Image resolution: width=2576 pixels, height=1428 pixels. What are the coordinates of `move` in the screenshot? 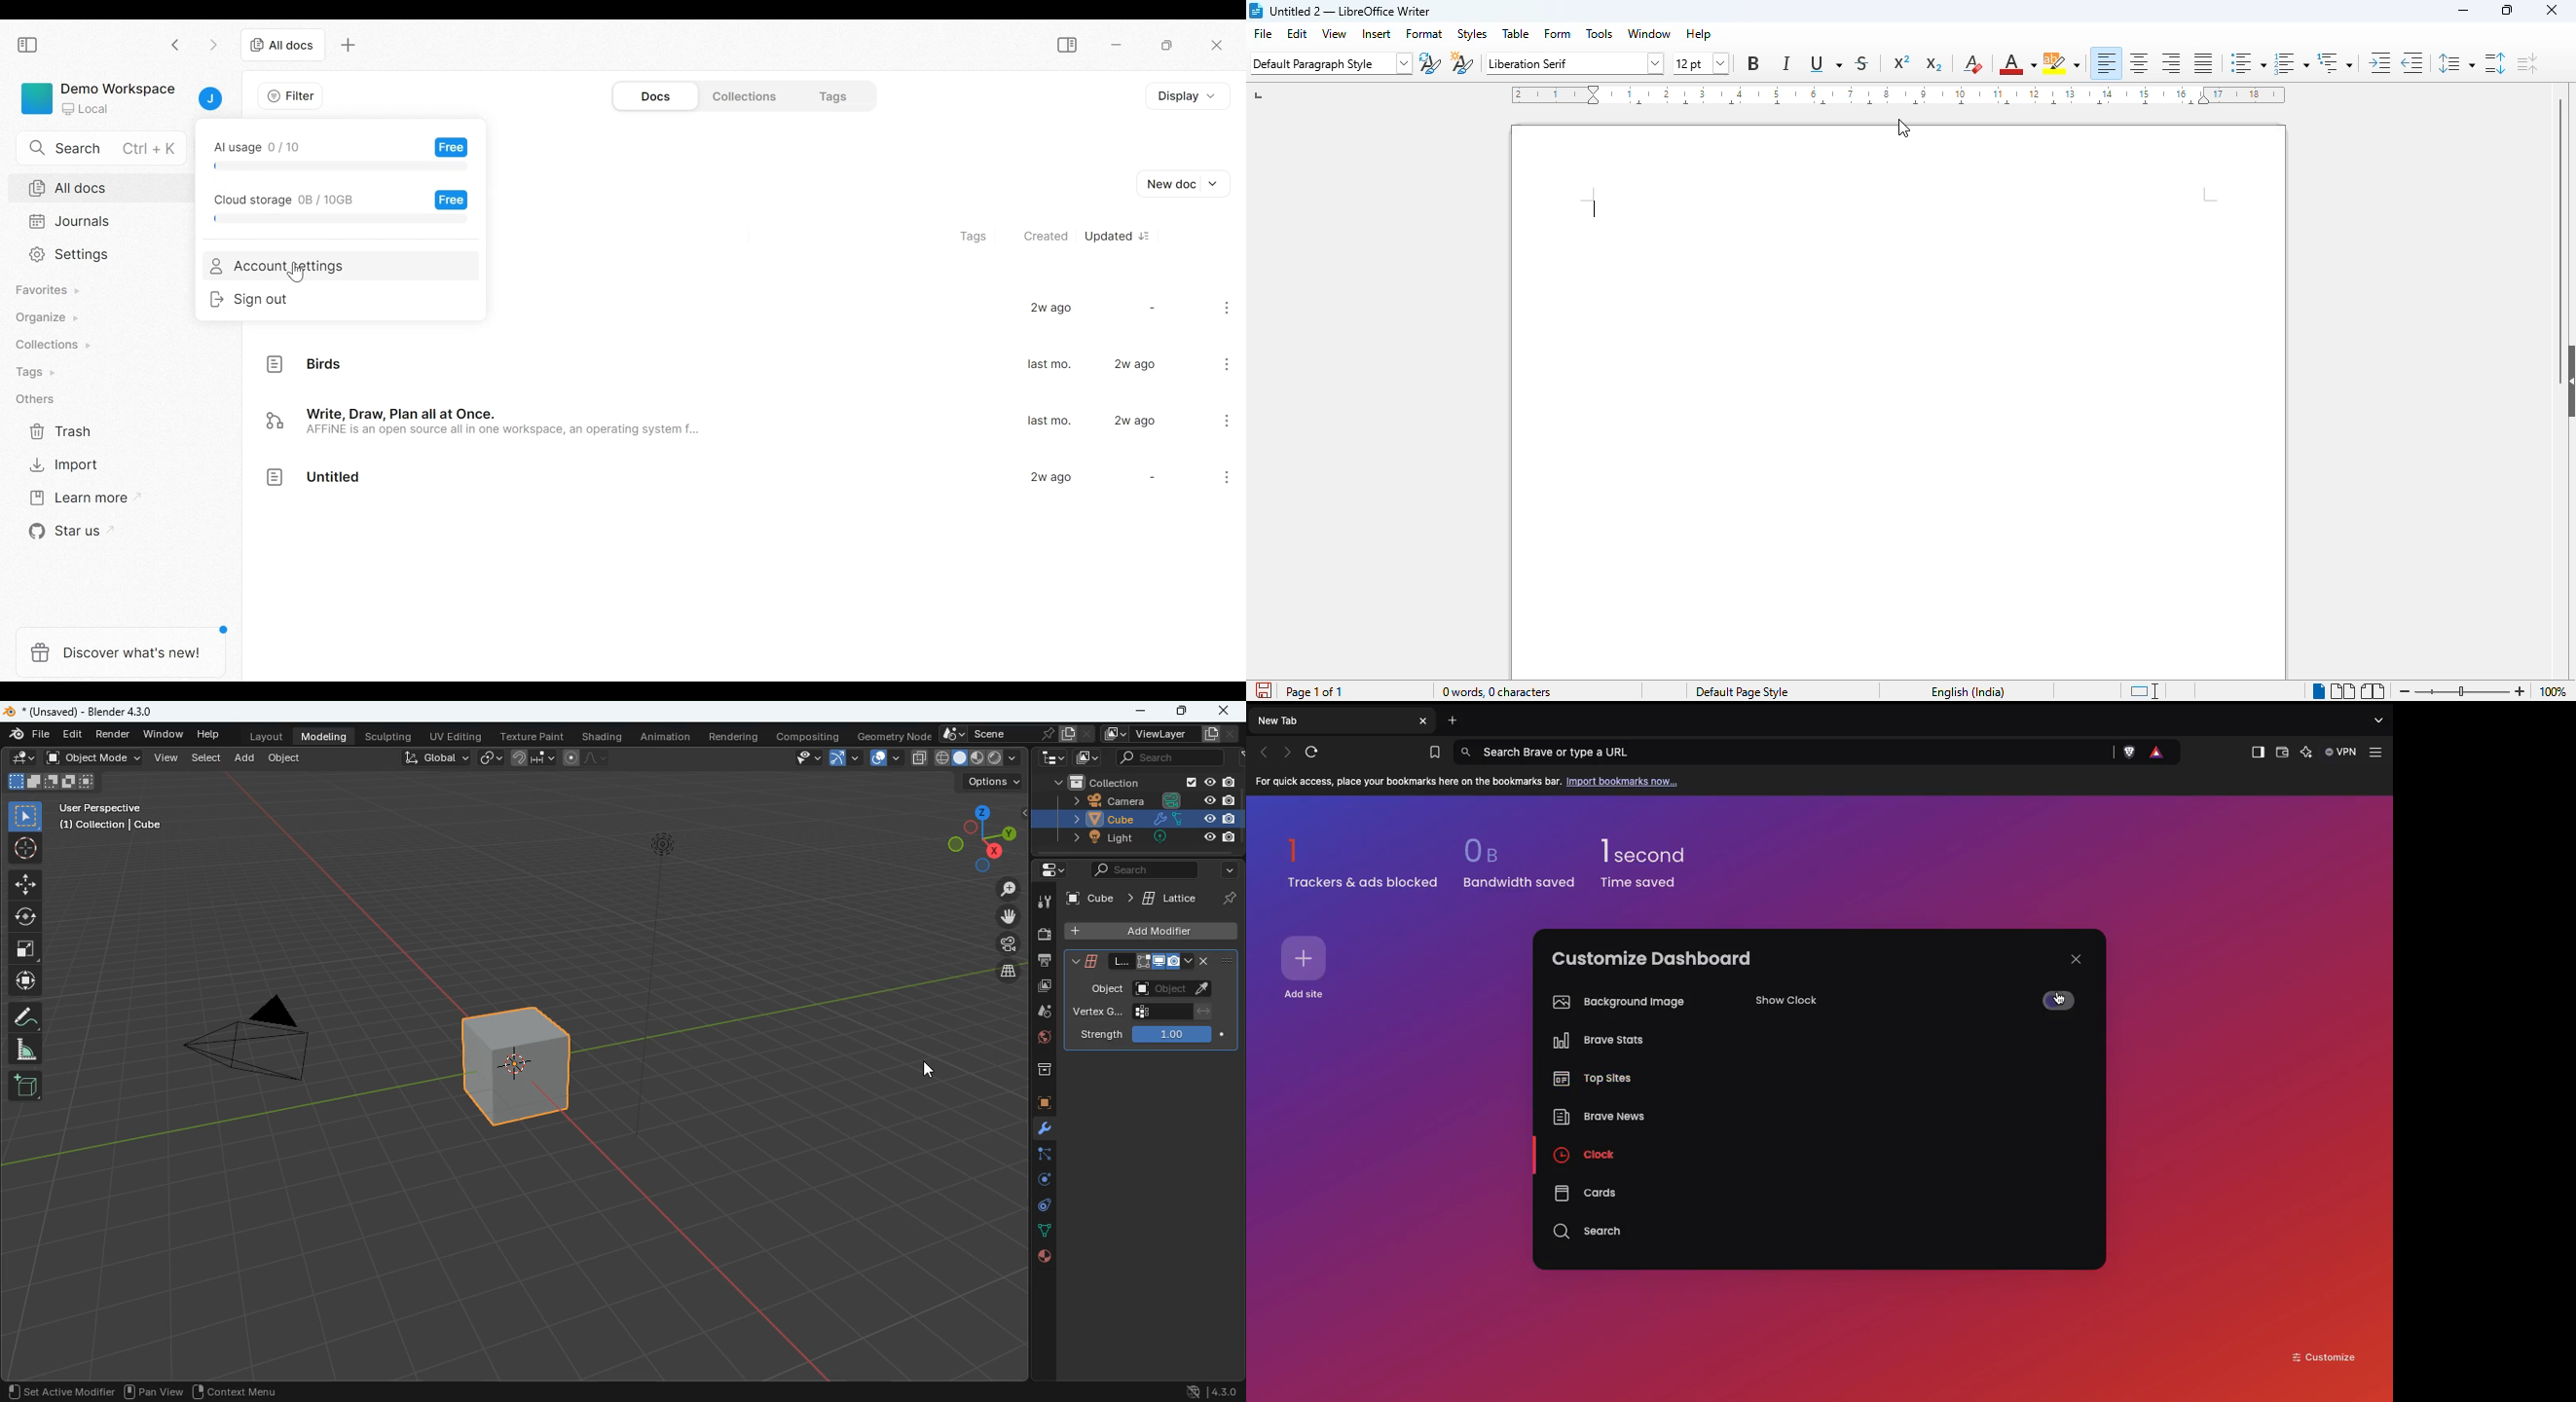 It's located at (1013, 915).